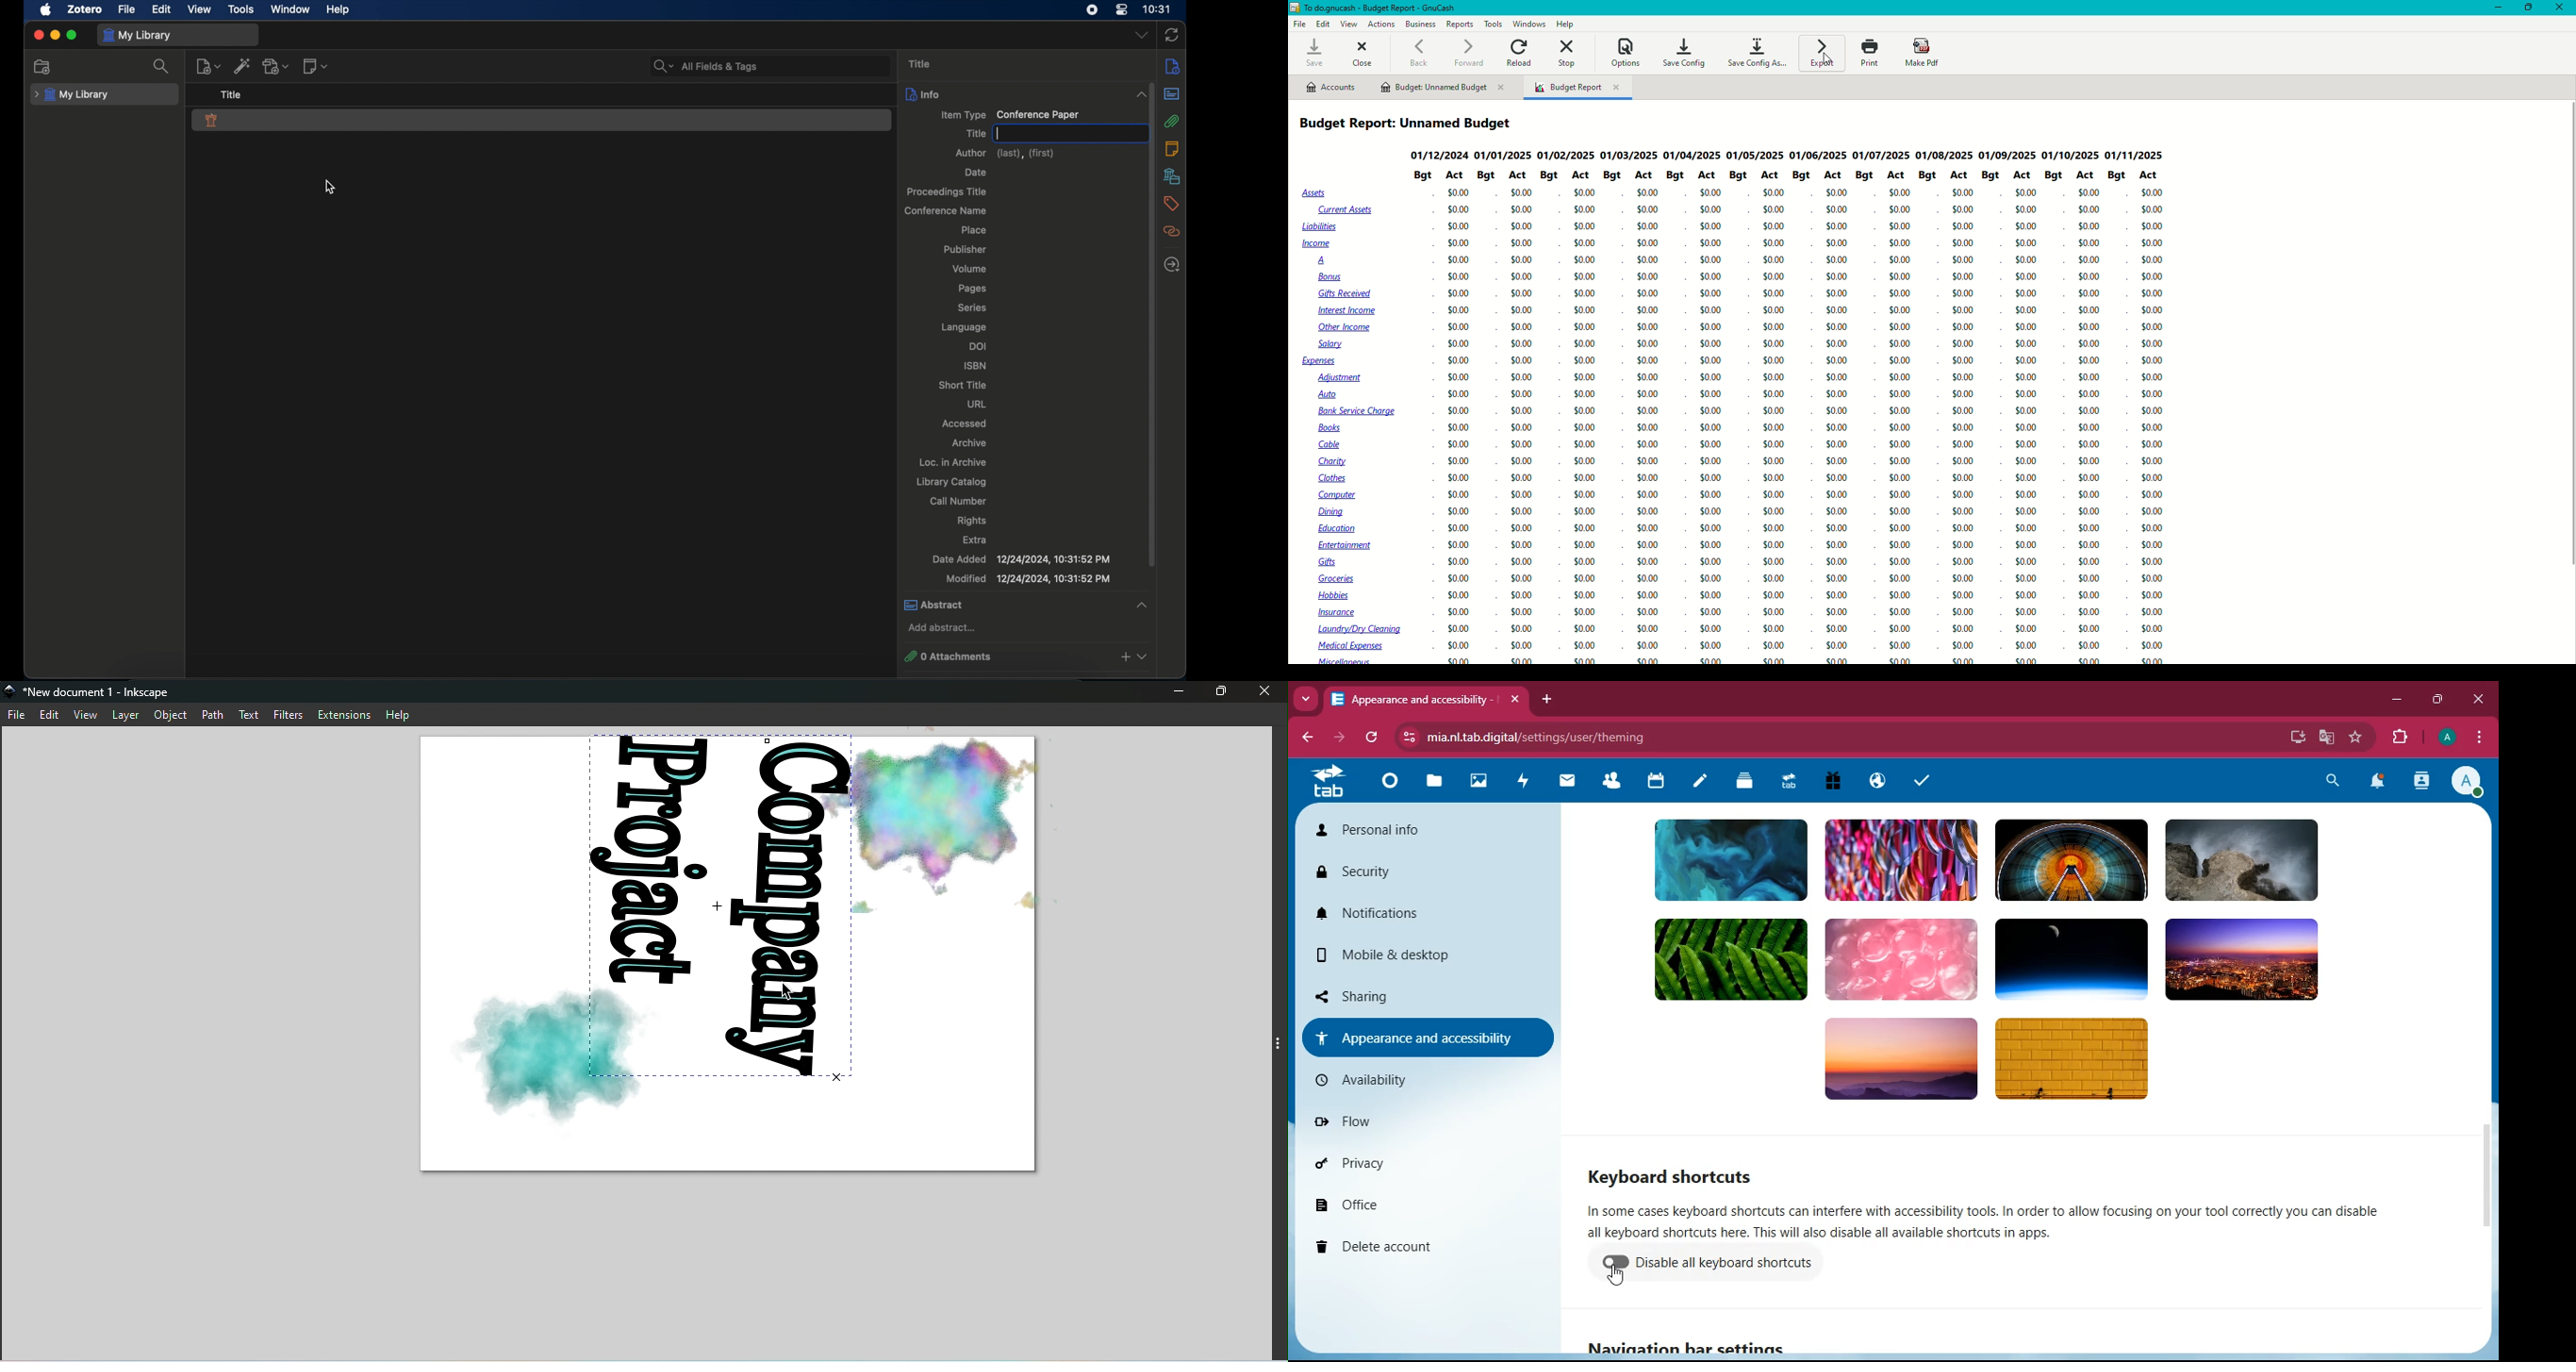 This screenshot has width=2576, height=1372. Describe the element at coordinates (1683, 52) in the screenshot. I see `Save COnfig` at that location.